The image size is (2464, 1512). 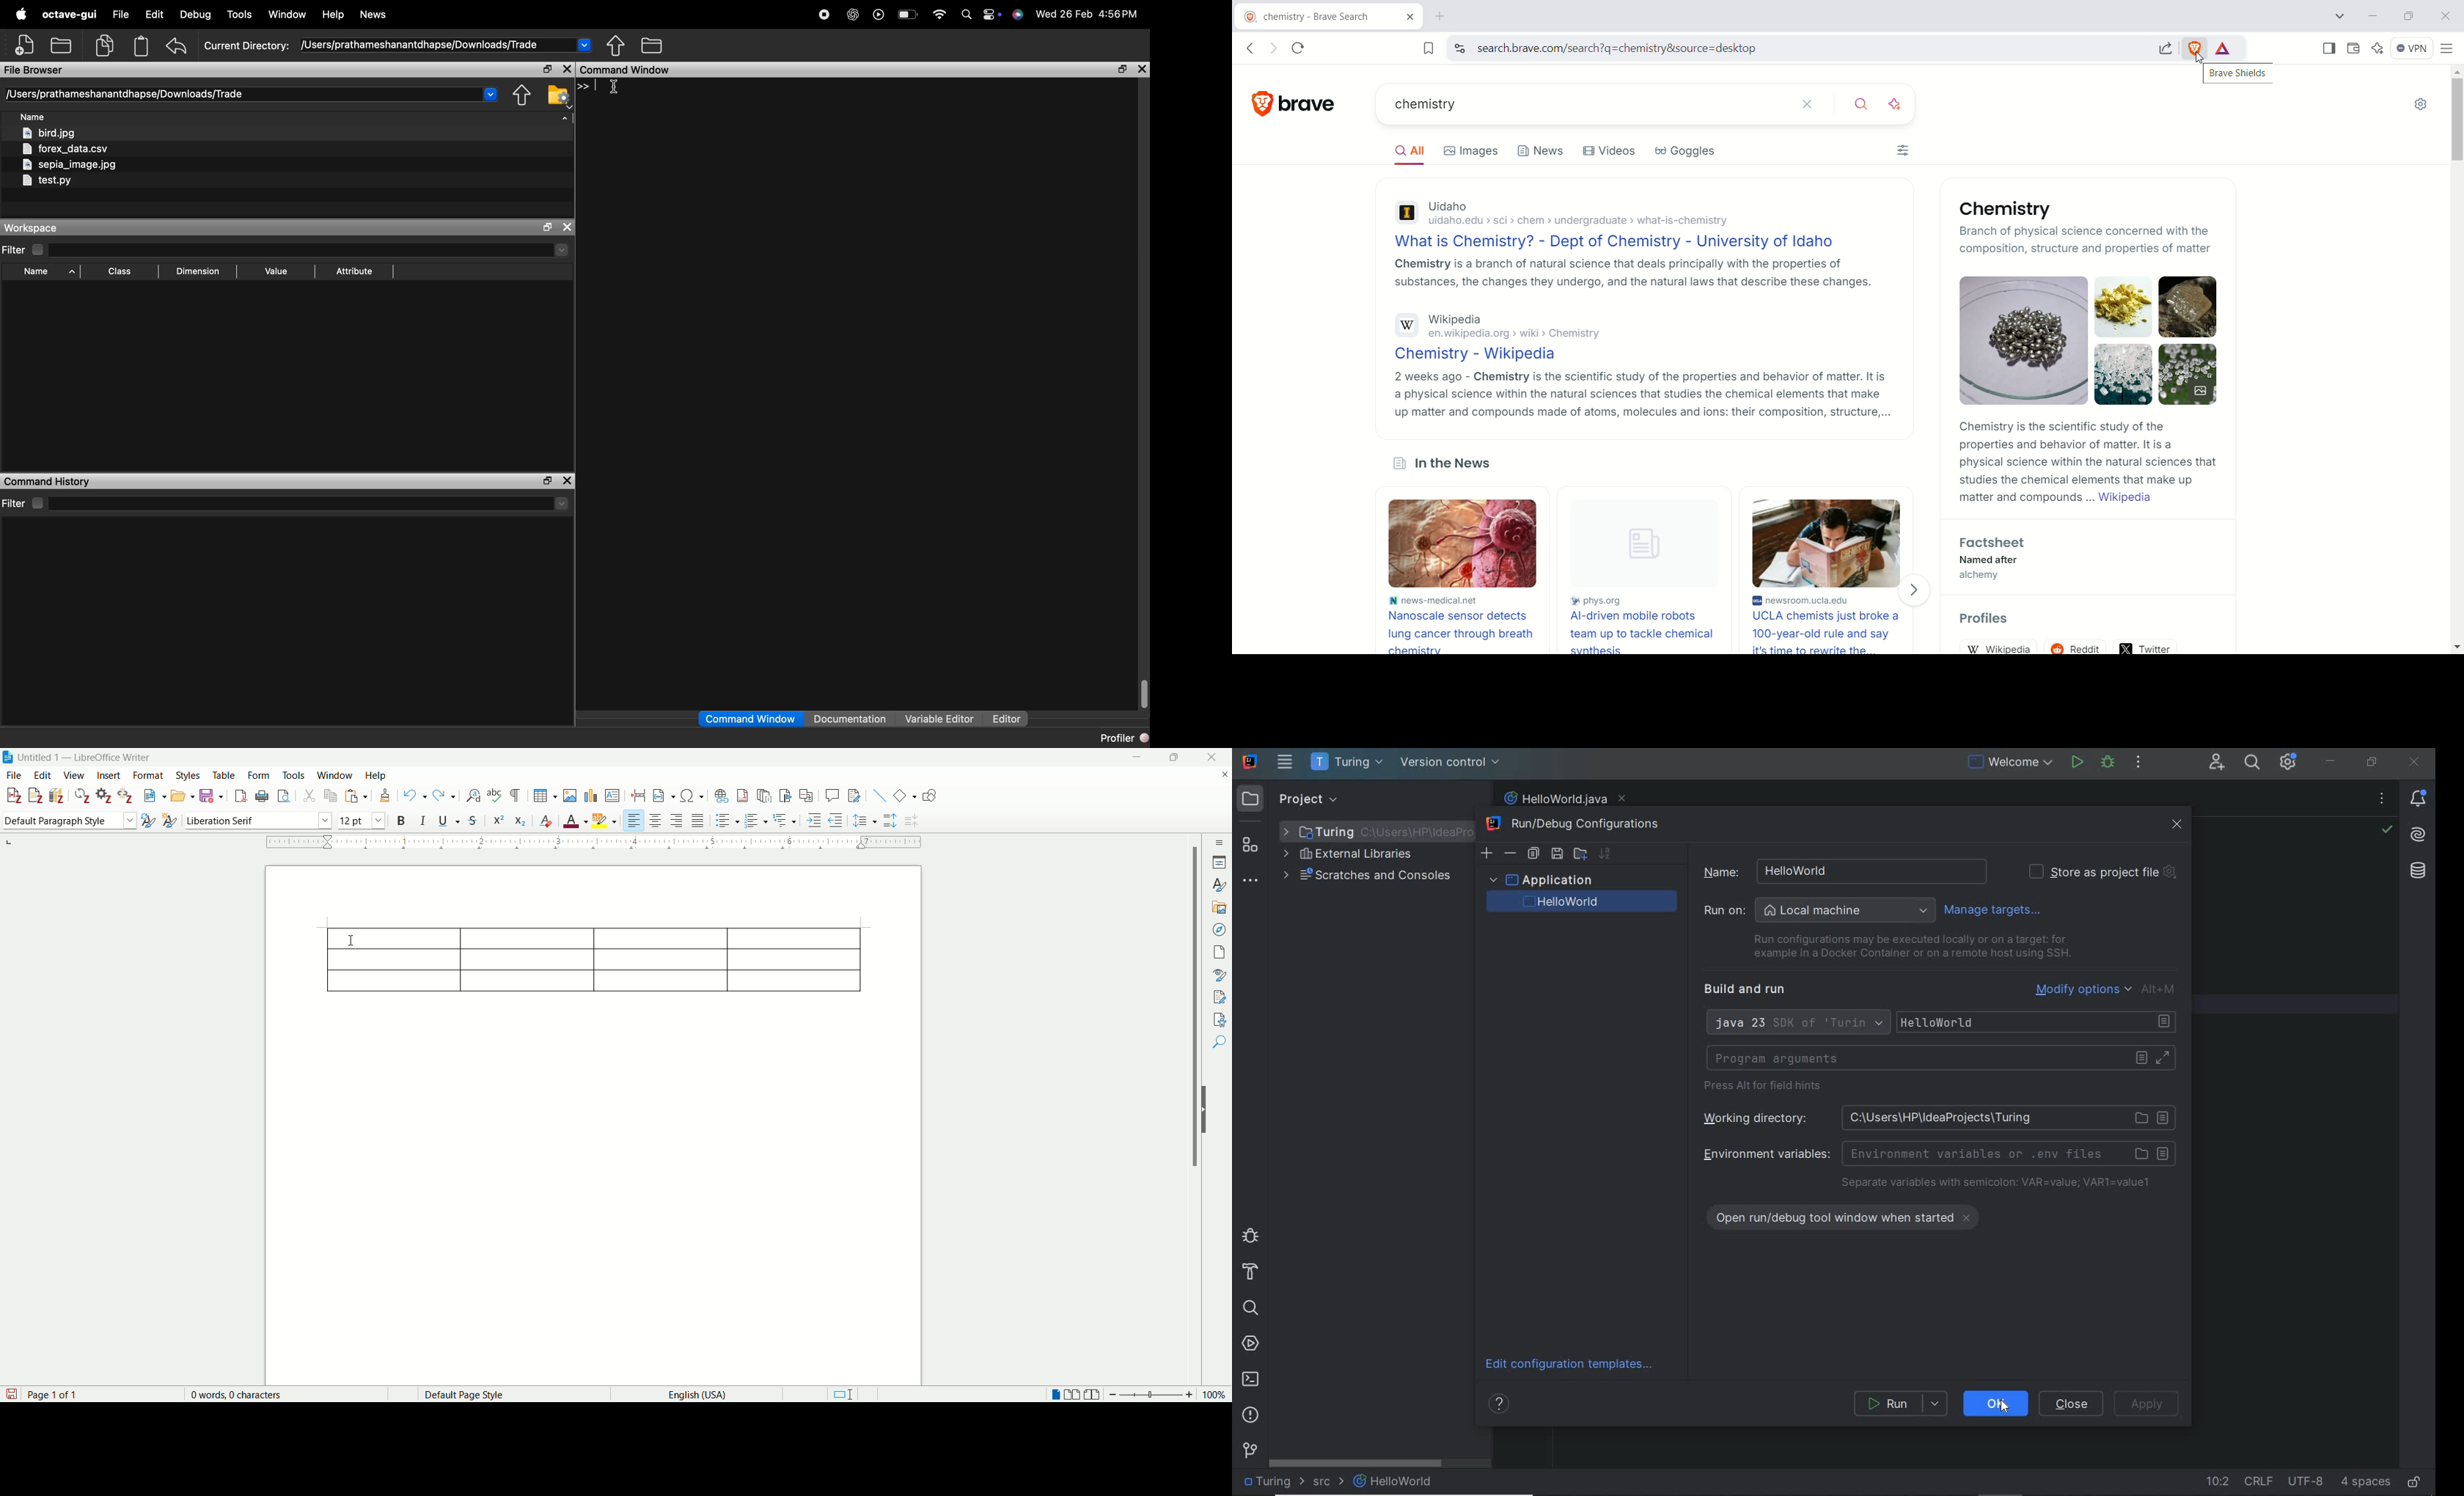 I want to click on more tool windows, so click(x=1249, y=882).